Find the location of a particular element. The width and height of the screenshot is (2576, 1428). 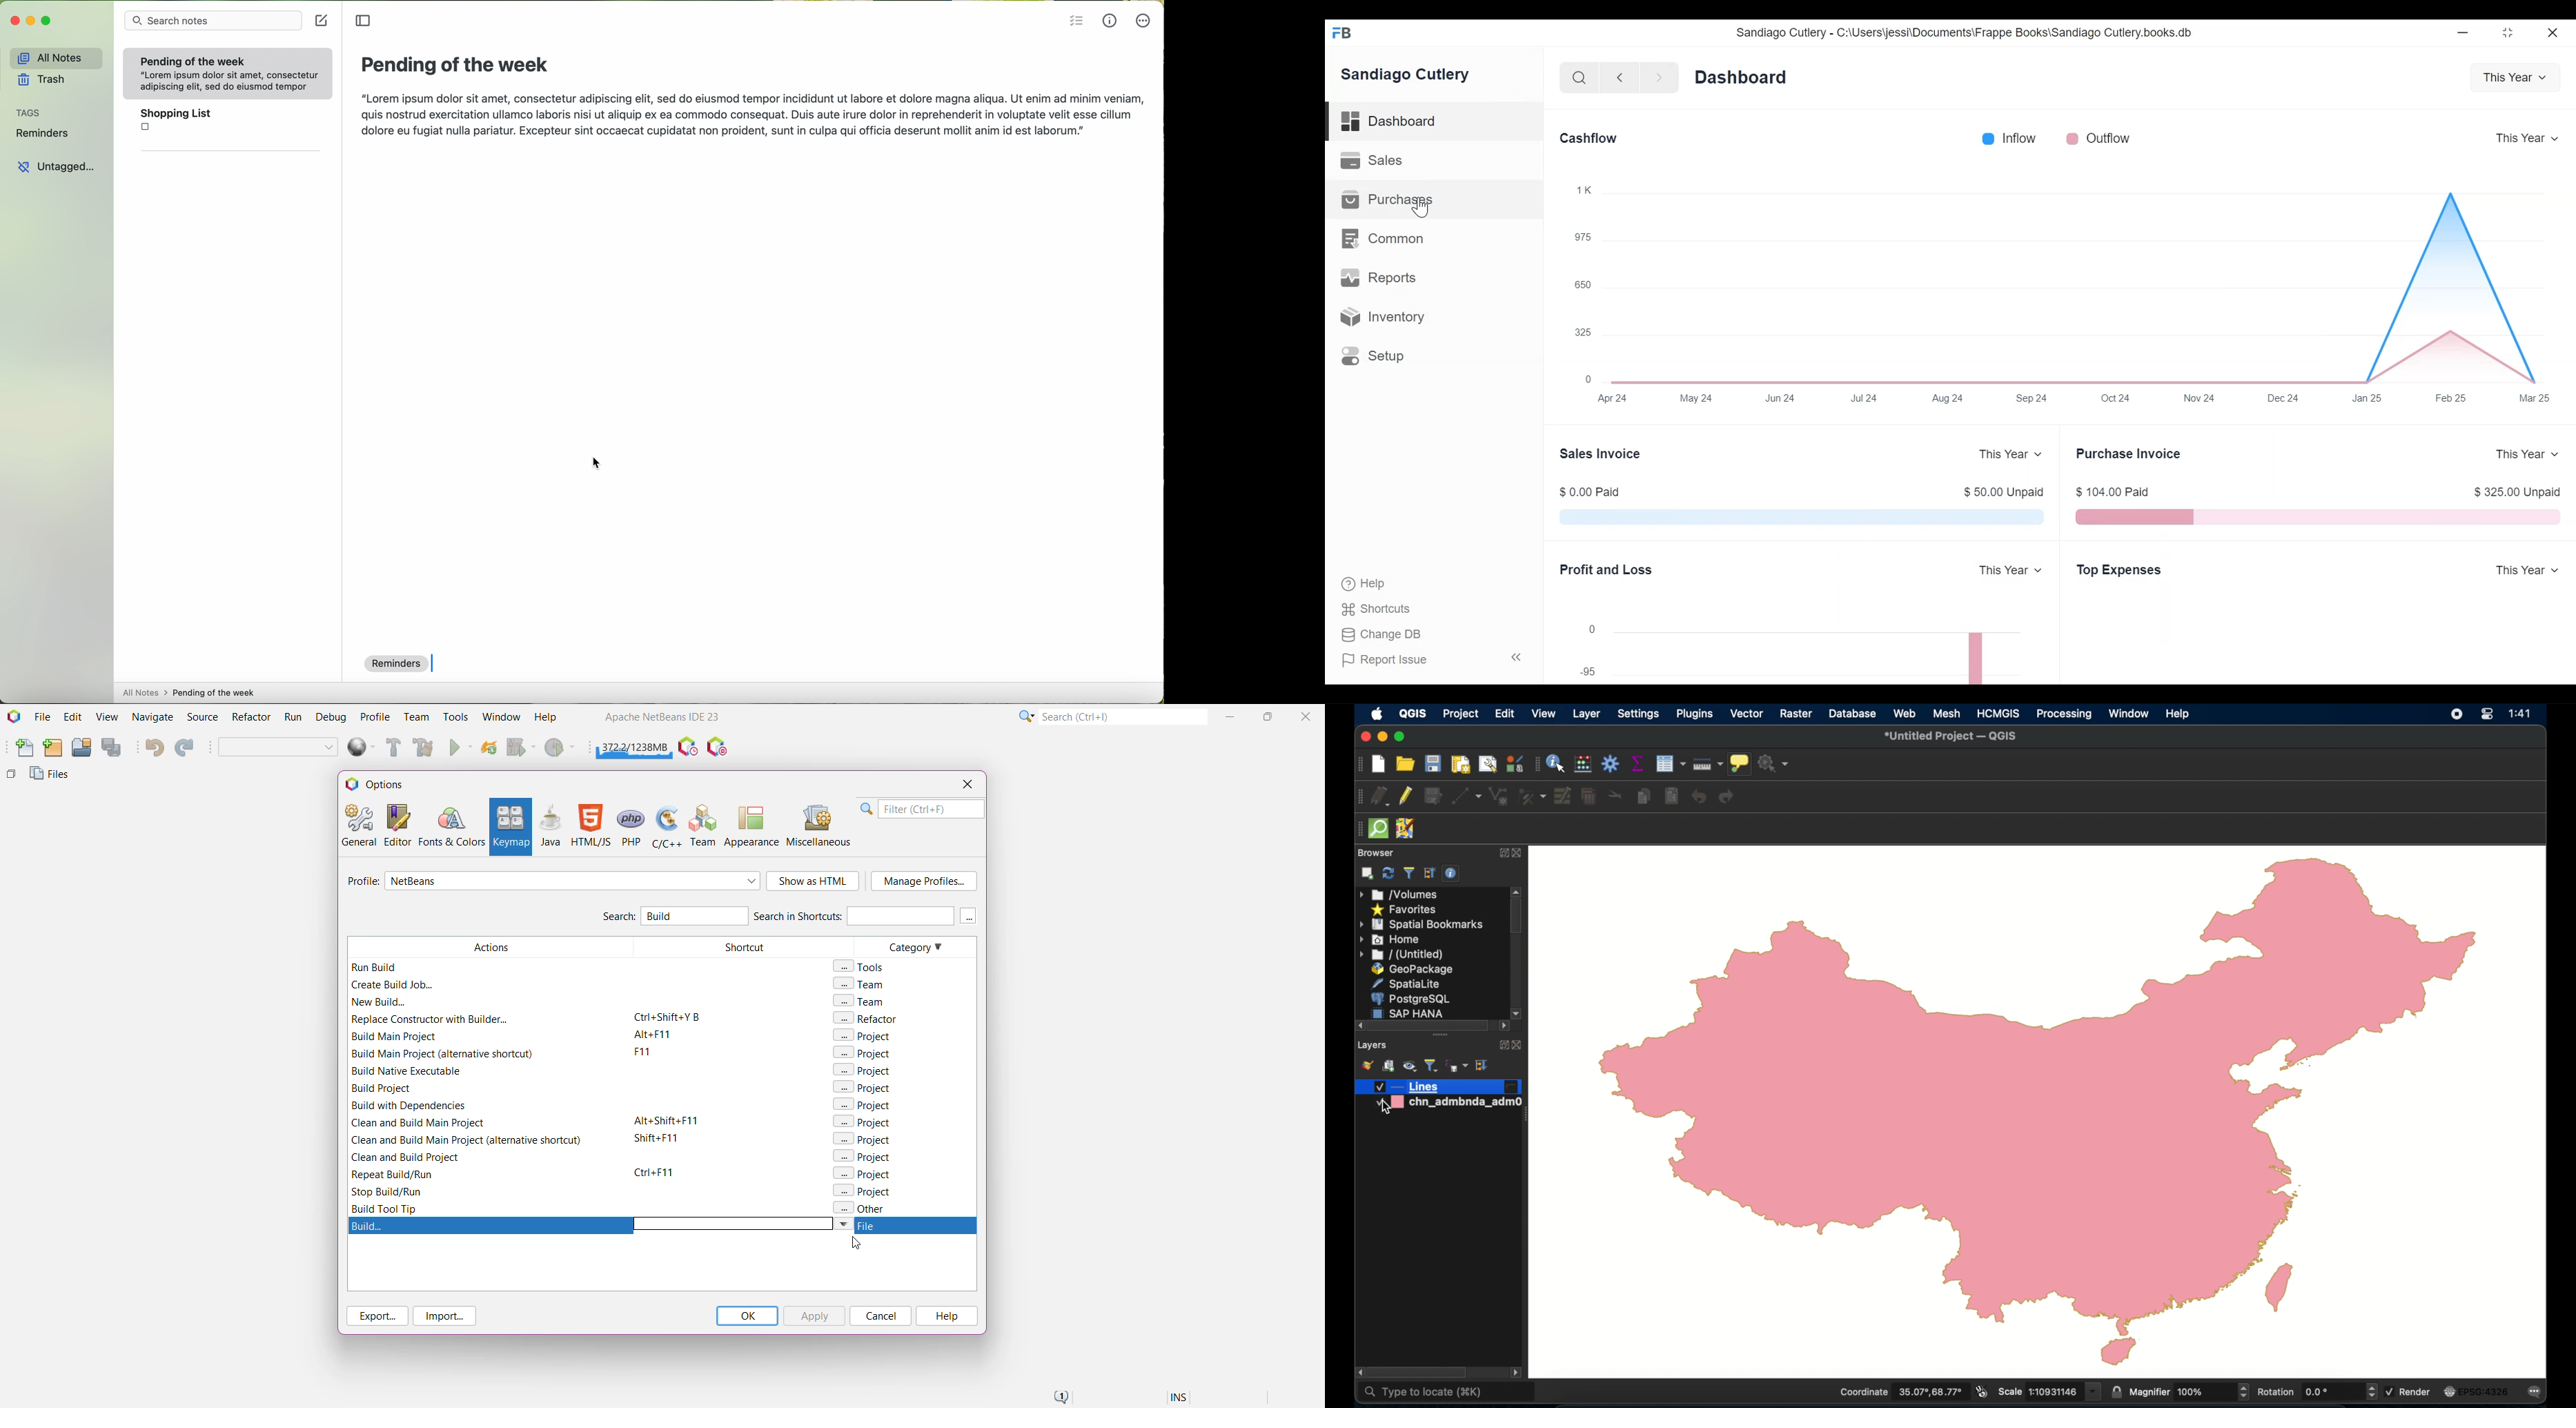

Sales is located at coordinates (1372, 160).